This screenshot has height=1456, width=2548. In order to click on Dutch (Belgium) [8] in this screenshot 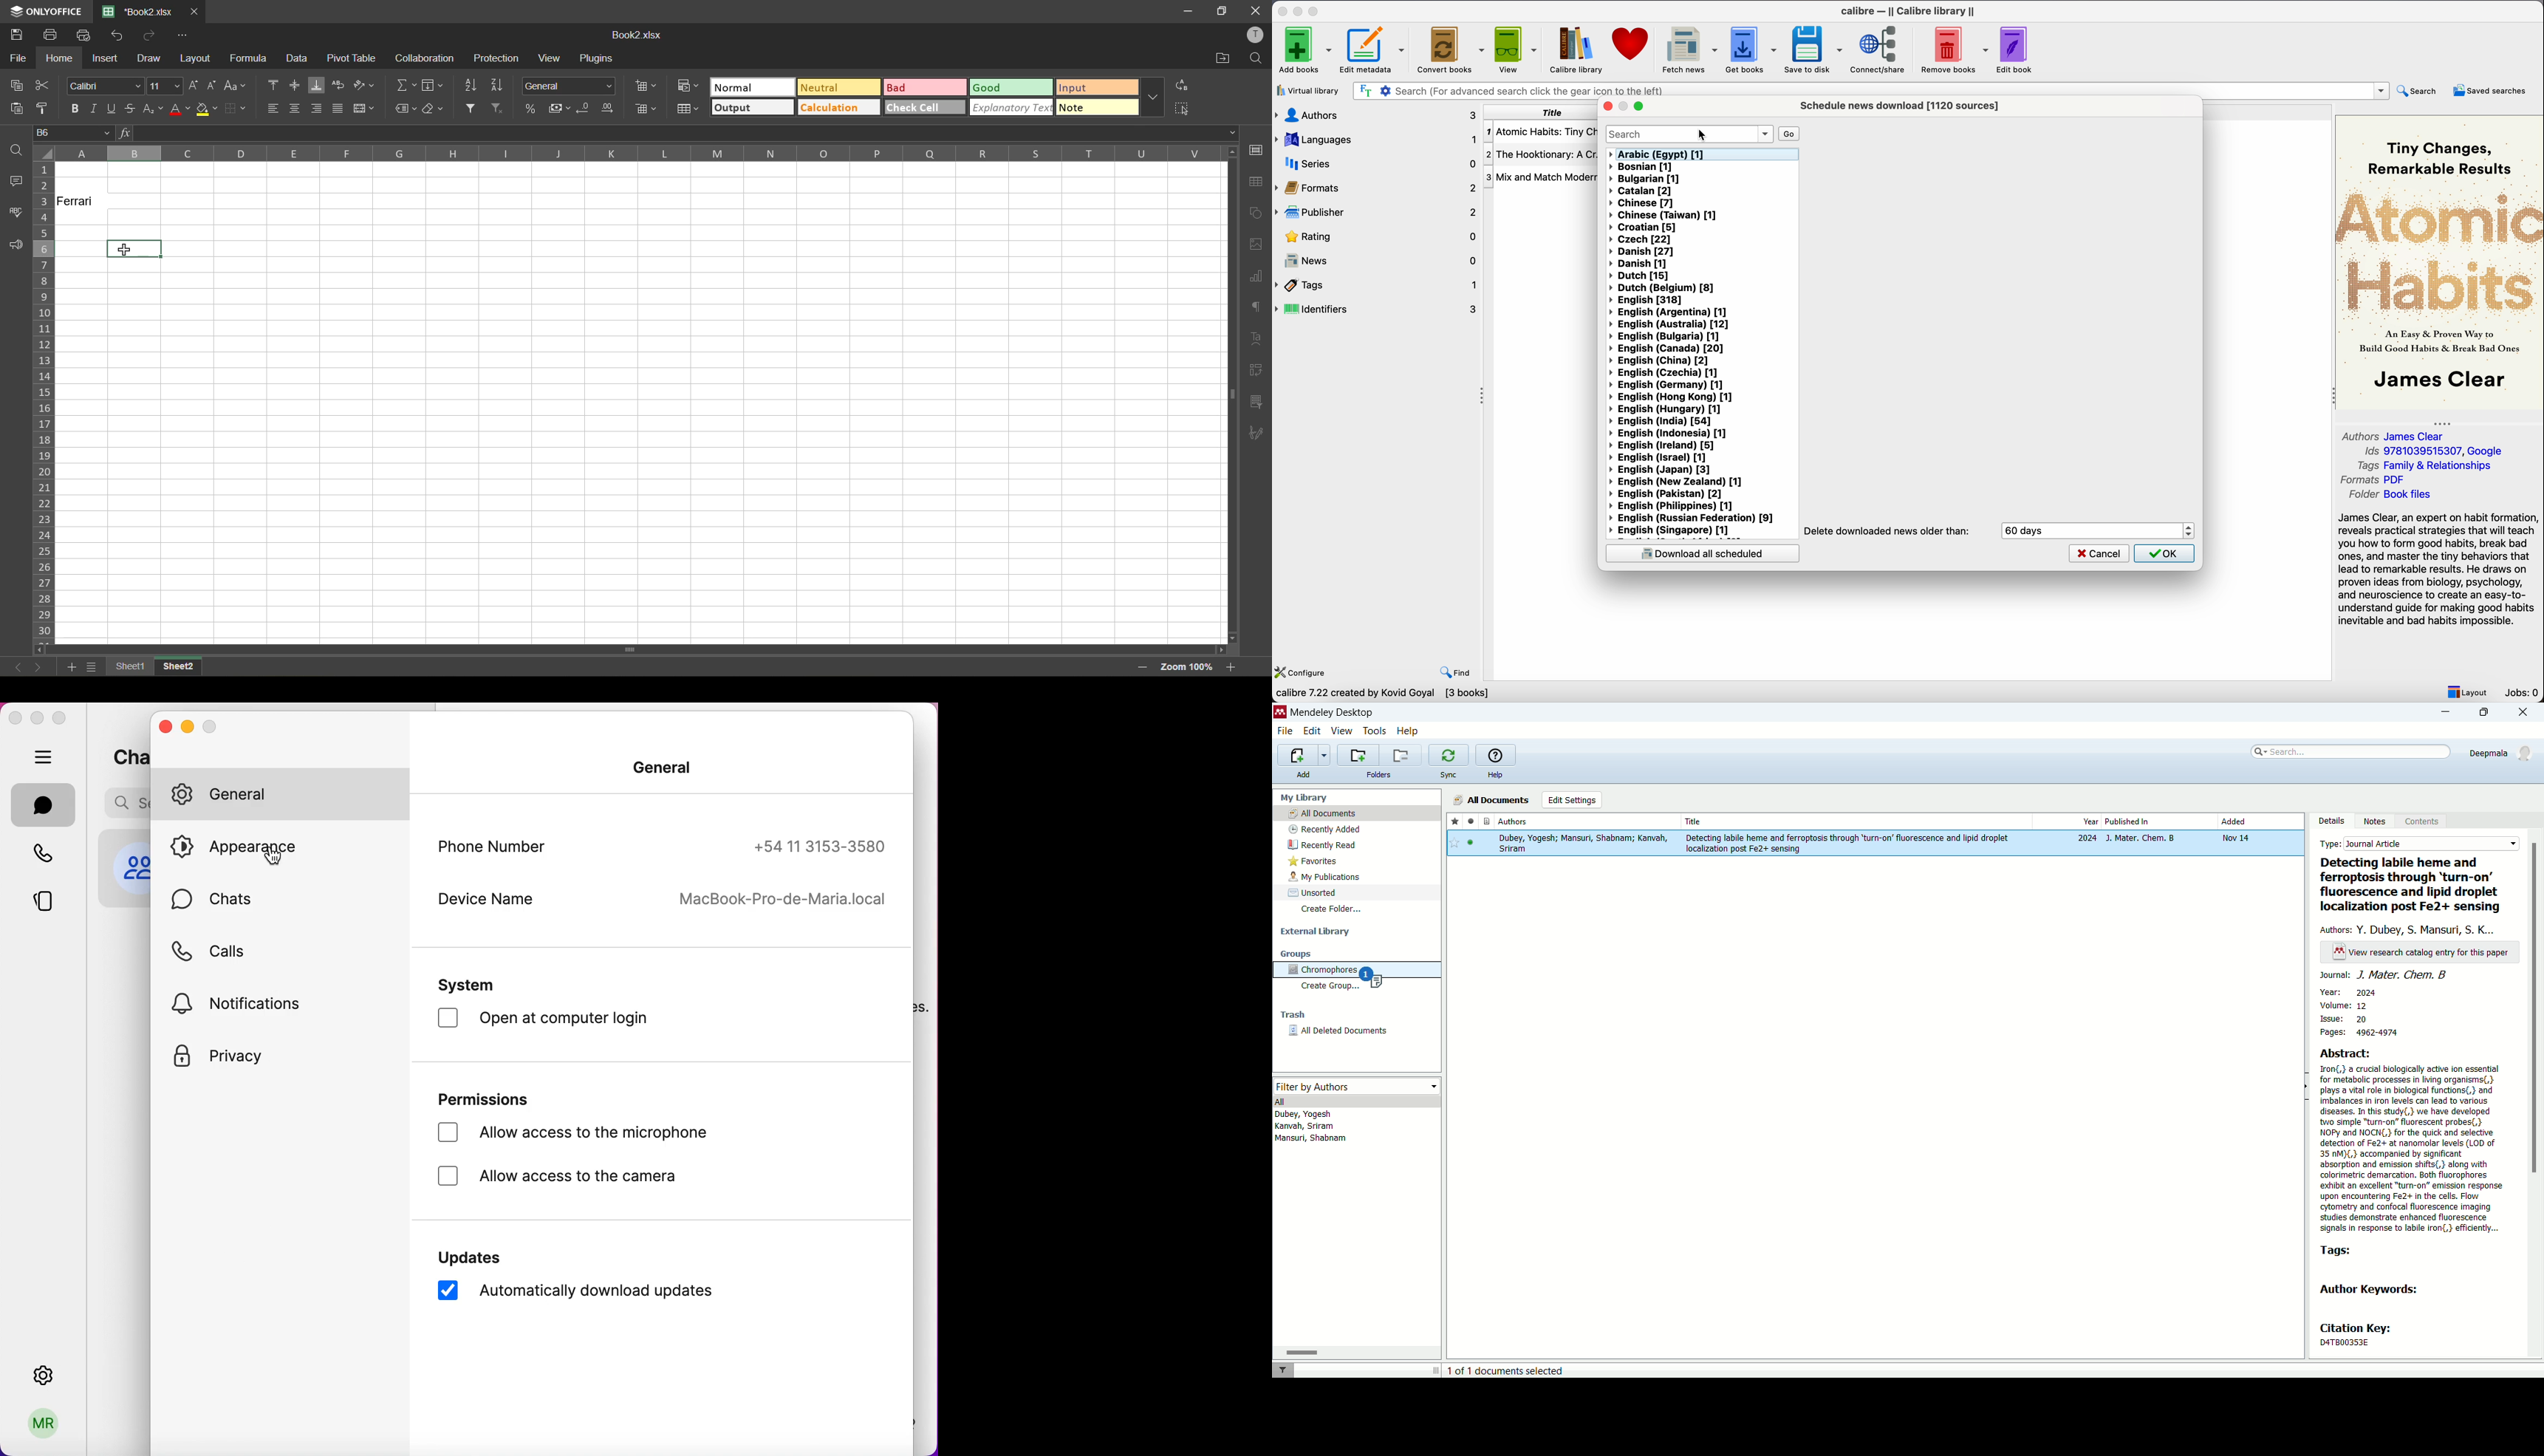, I will do `click(1665, 288)`.